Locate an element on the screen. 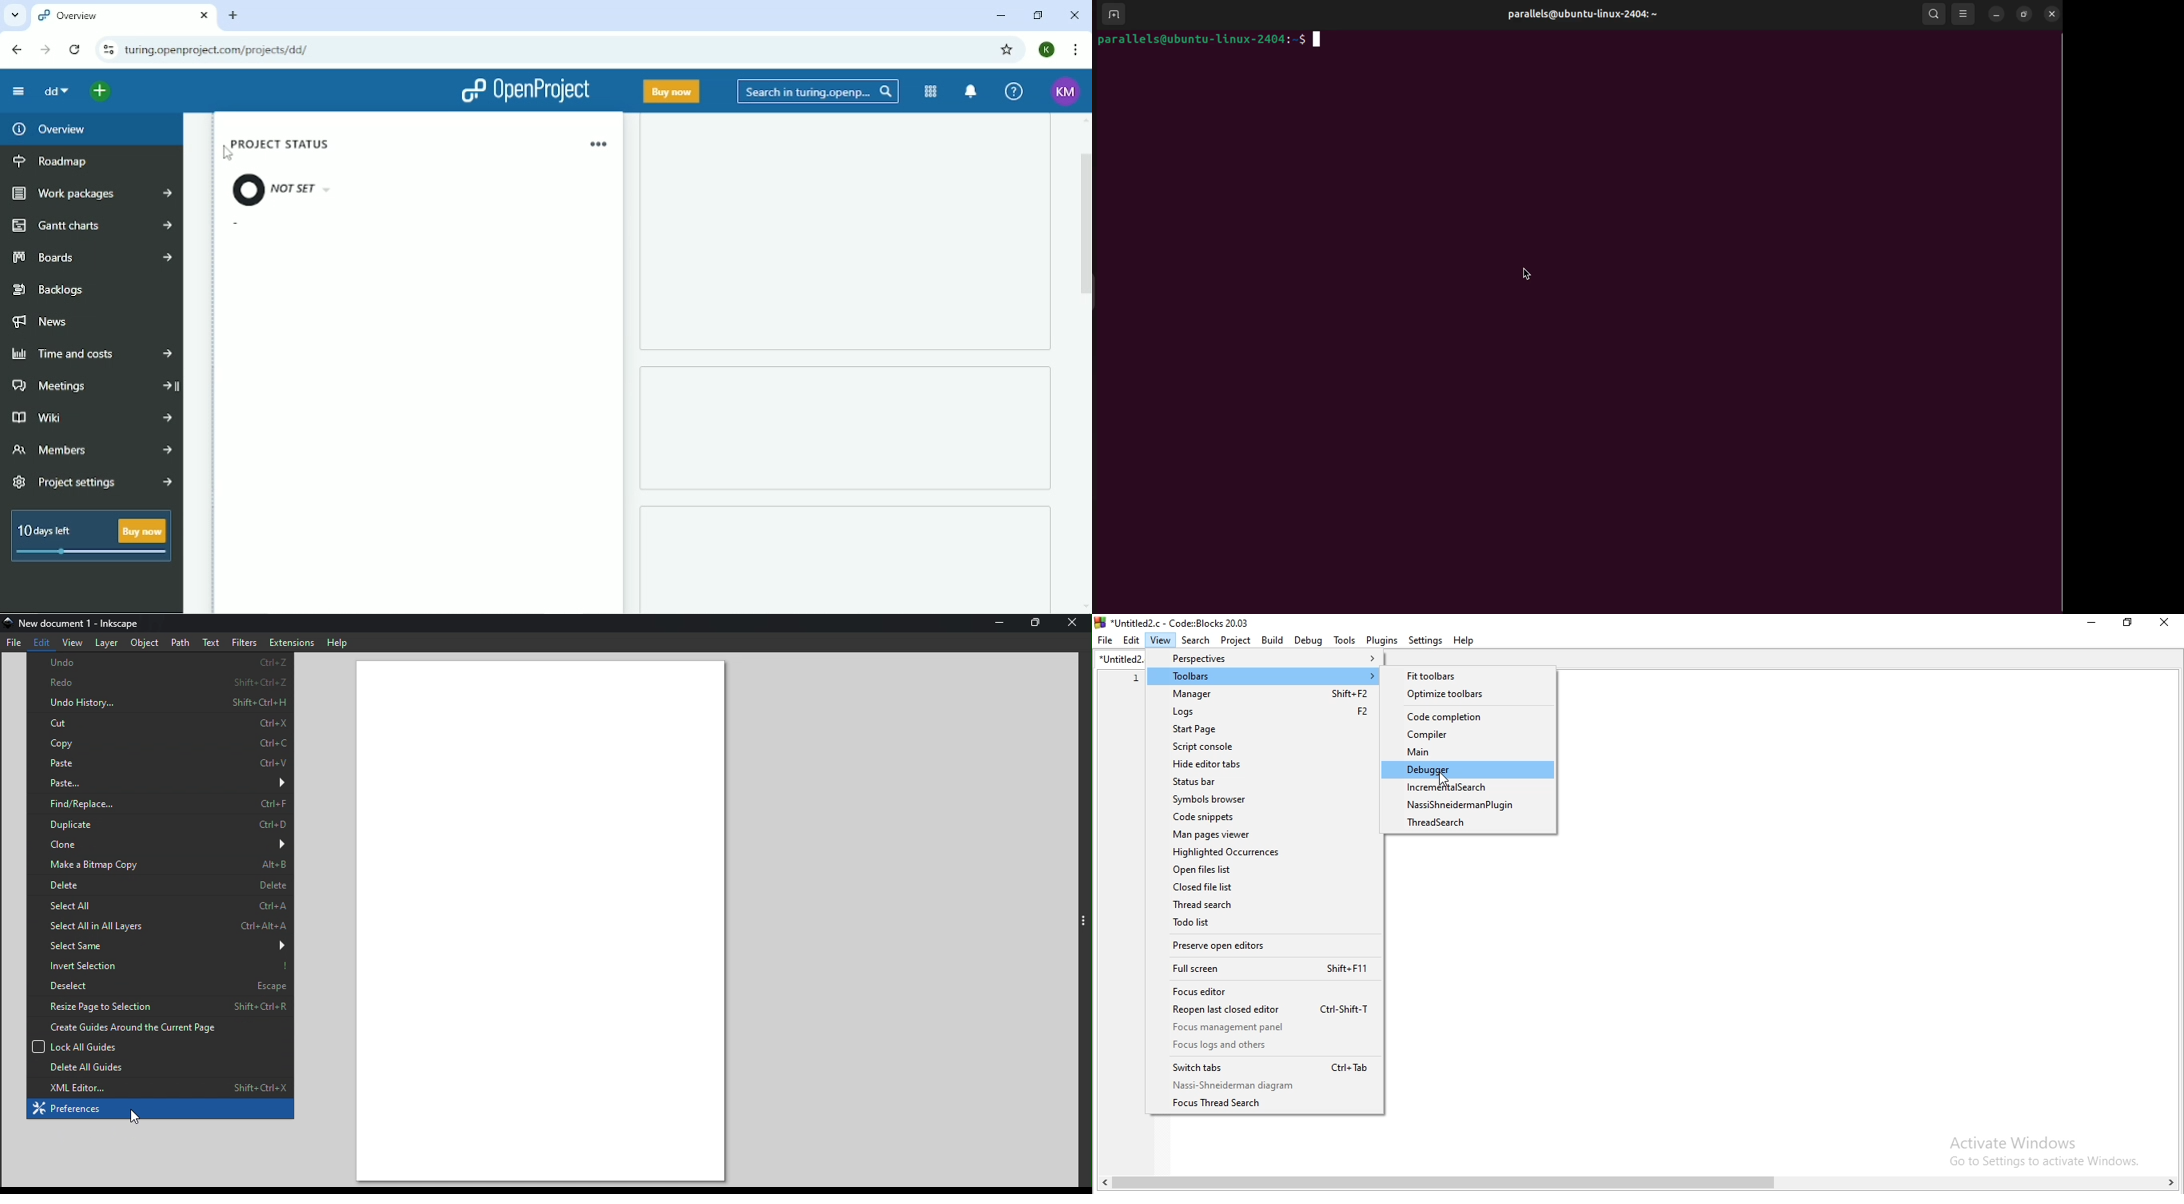  Time and costs is located at coordinates (92, 352).